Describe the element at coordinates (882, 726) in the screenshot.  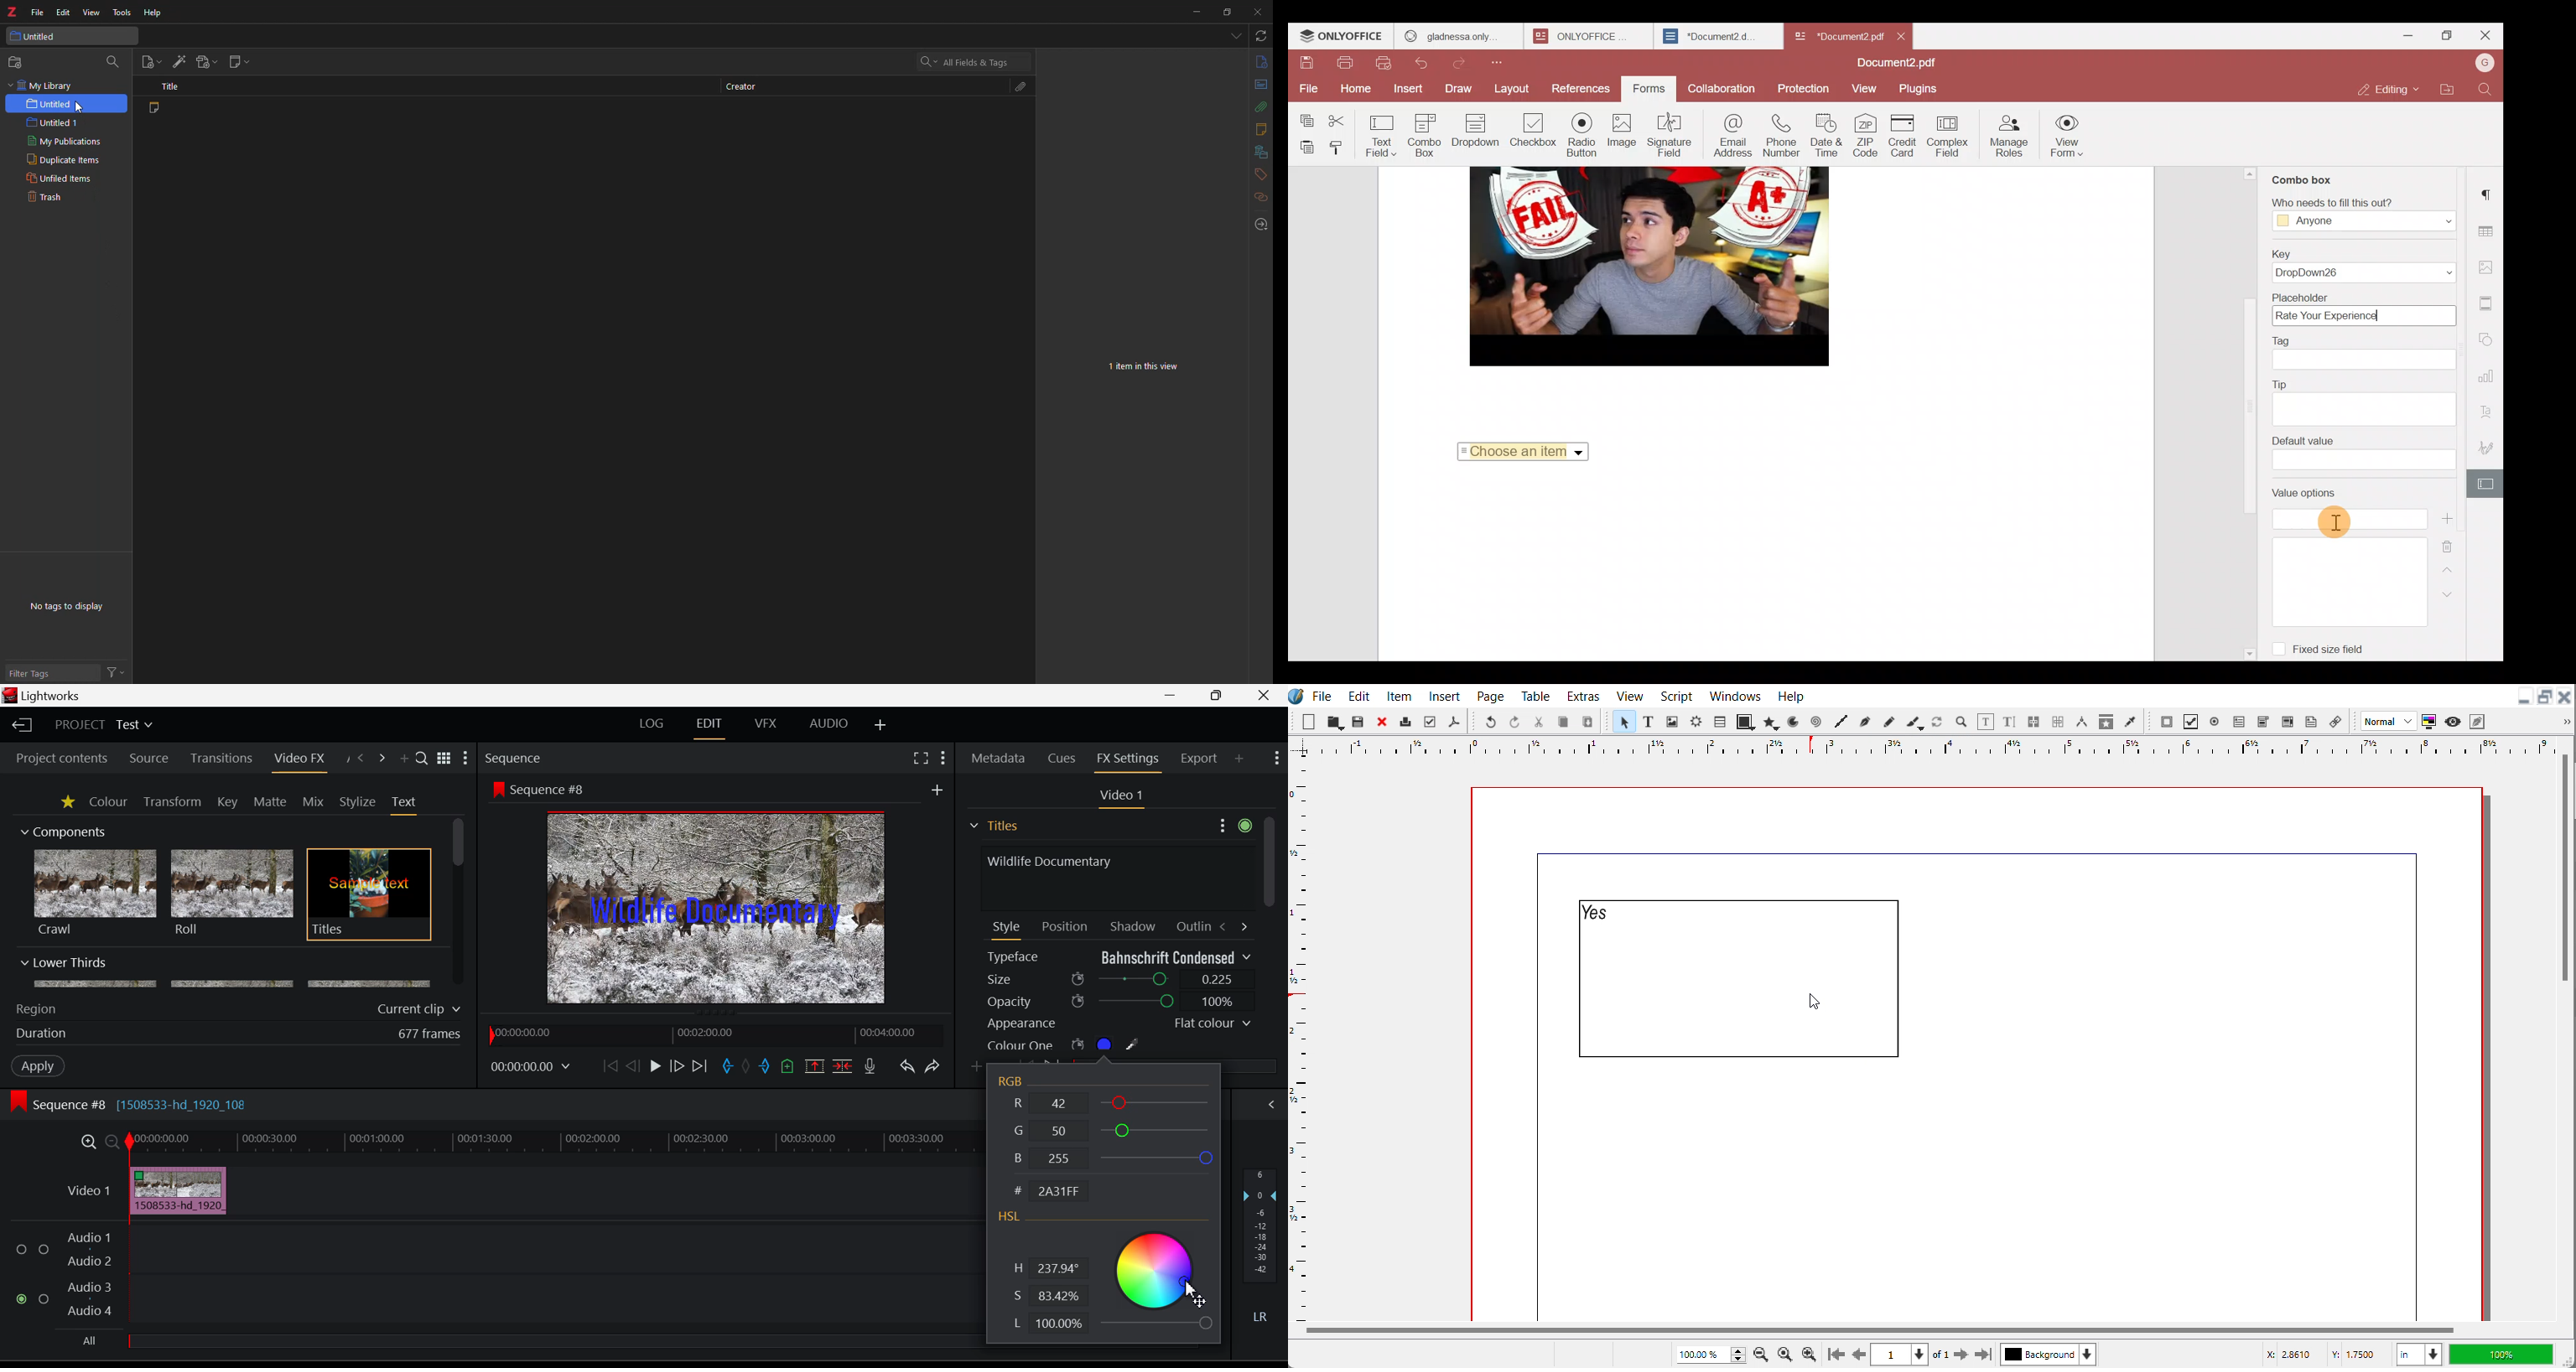
I see `Add Layout` at that location.